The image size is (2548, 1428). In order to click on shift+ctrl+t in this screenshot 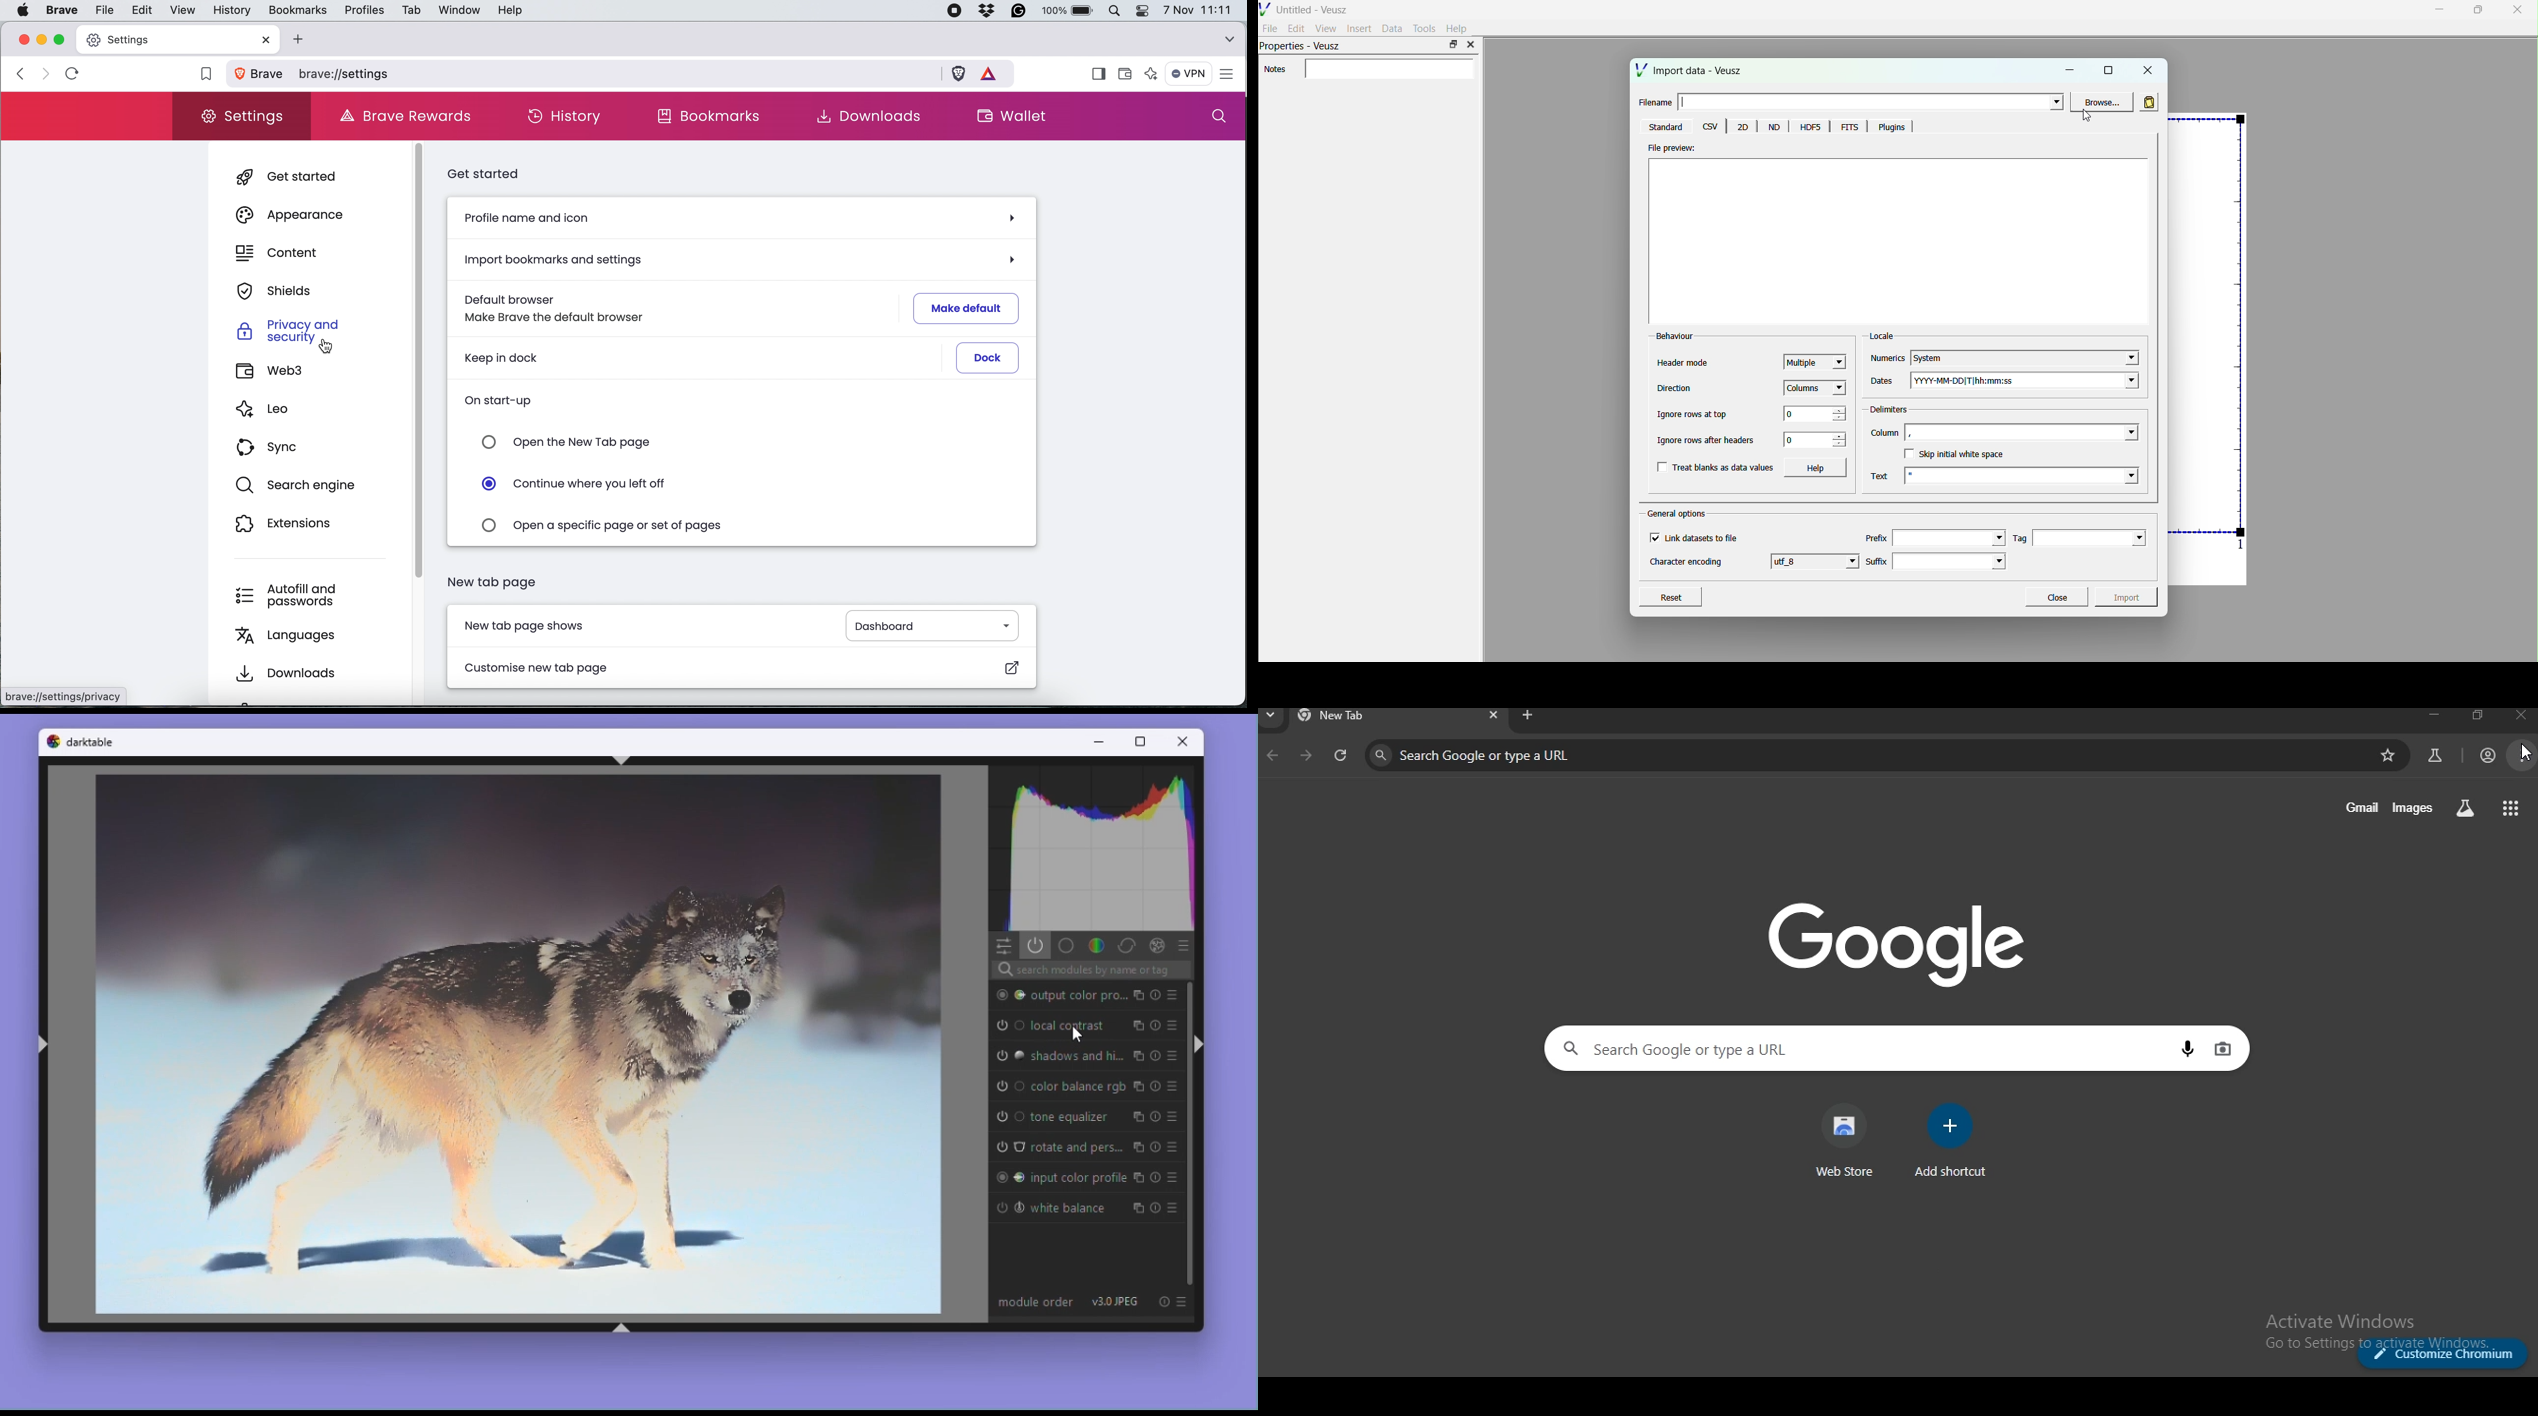, I will do `click(624, 760)`.